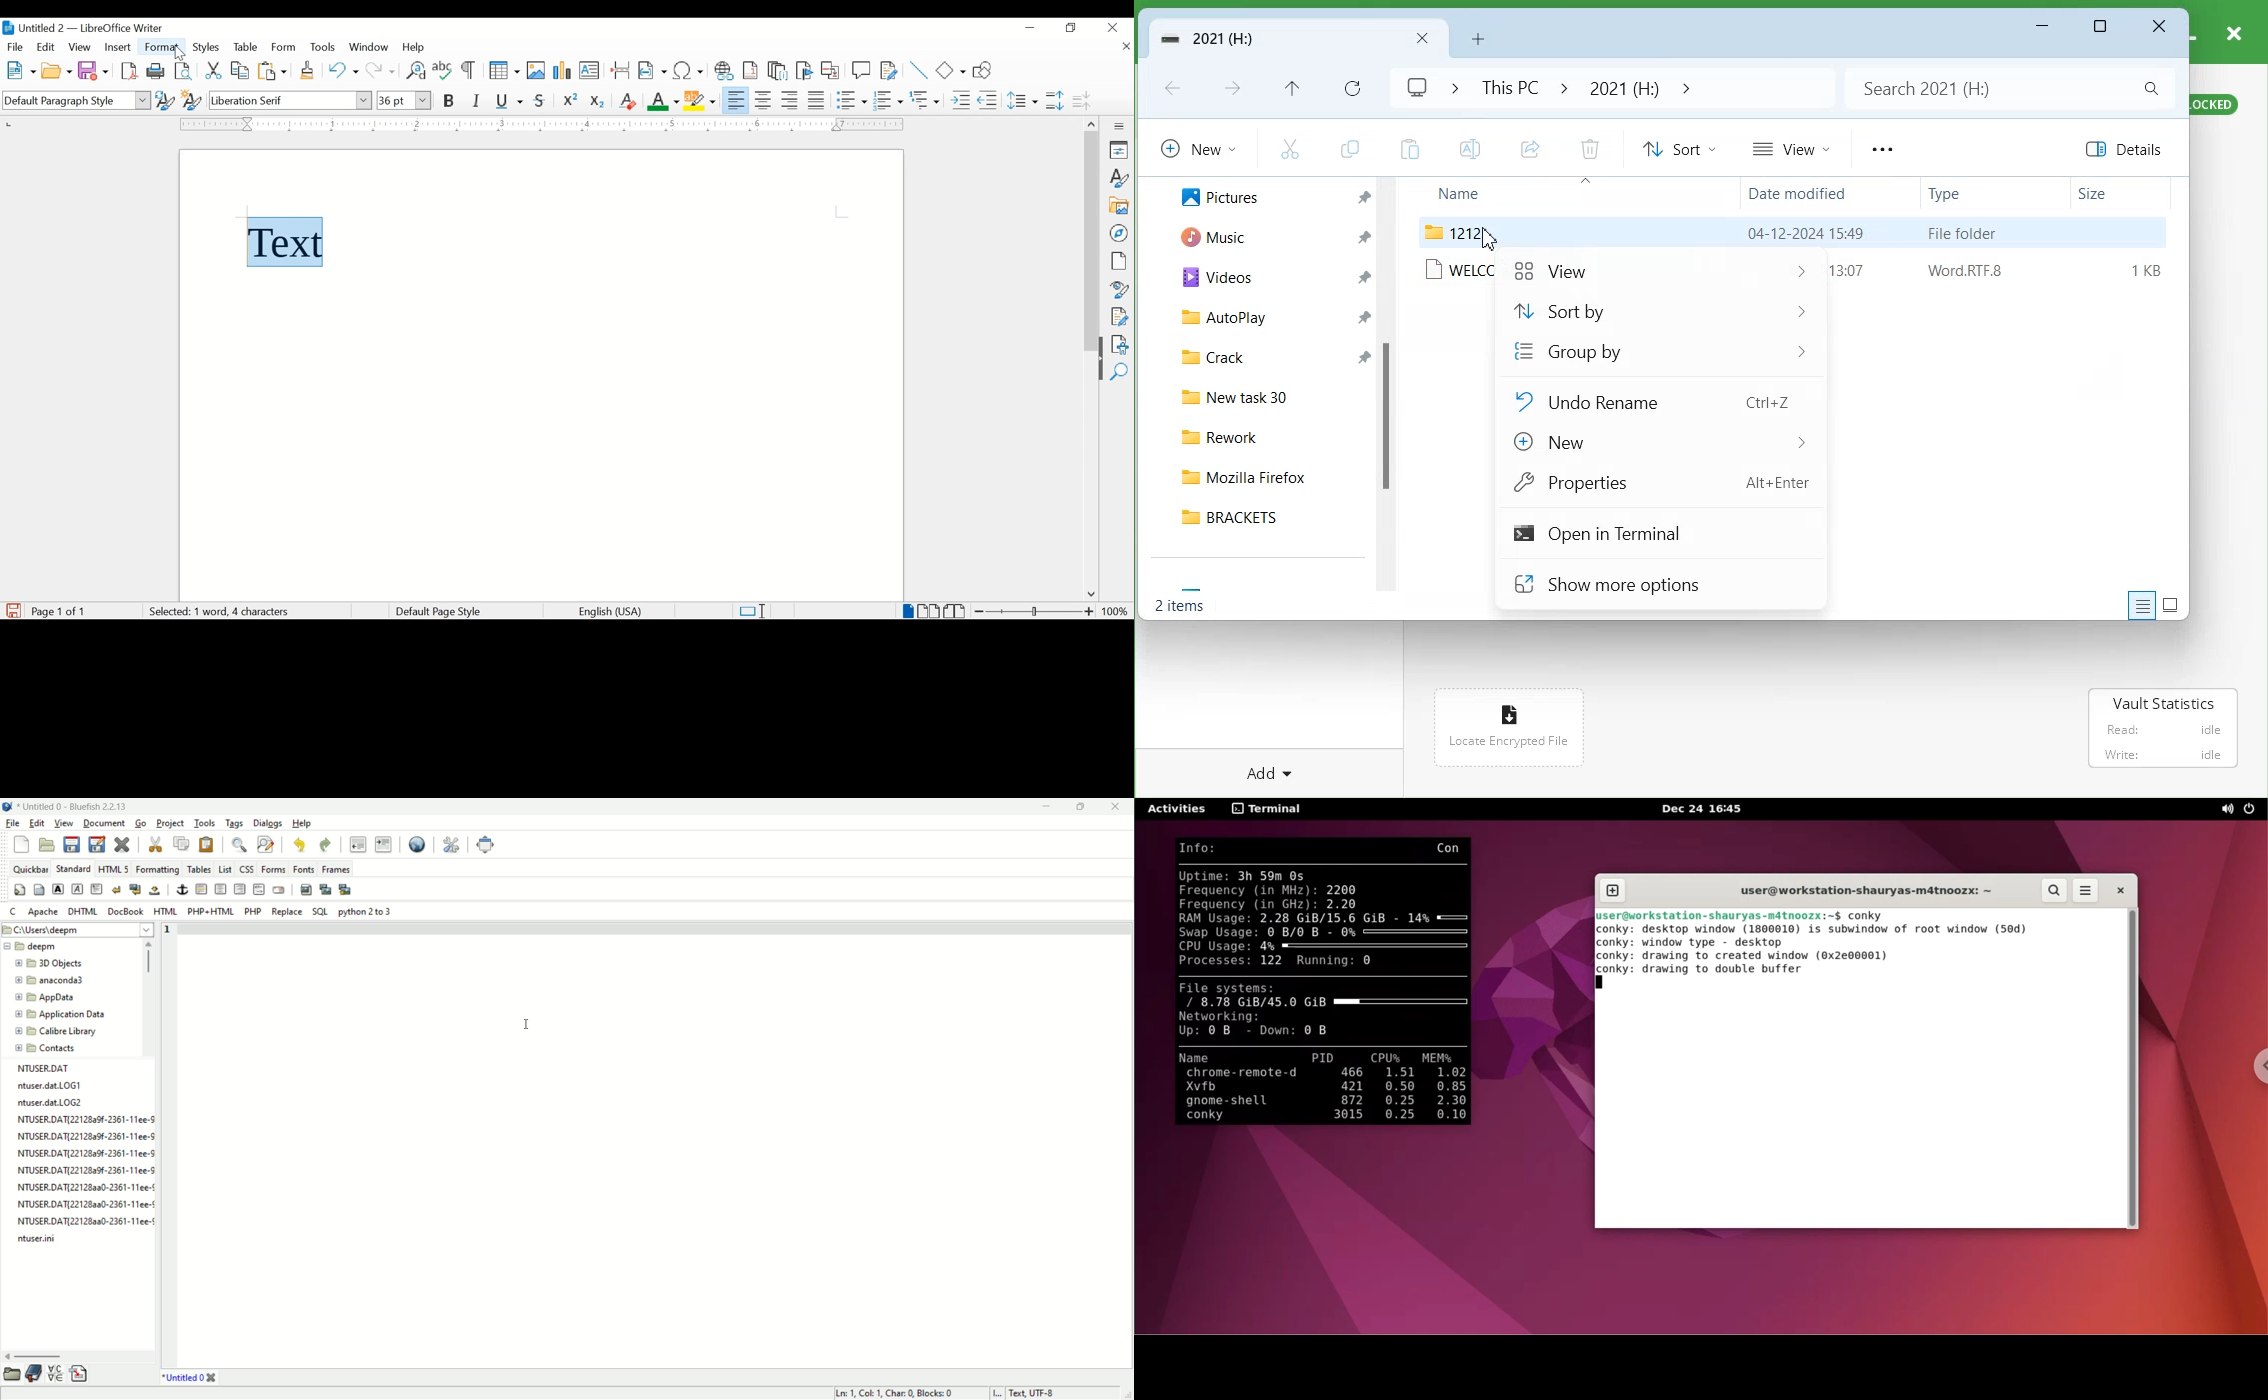 This screenshot has height=1400, width=2268. Describe the element at coordinates (114, 870) in the screenshot. I see `HTML 5` at that location.